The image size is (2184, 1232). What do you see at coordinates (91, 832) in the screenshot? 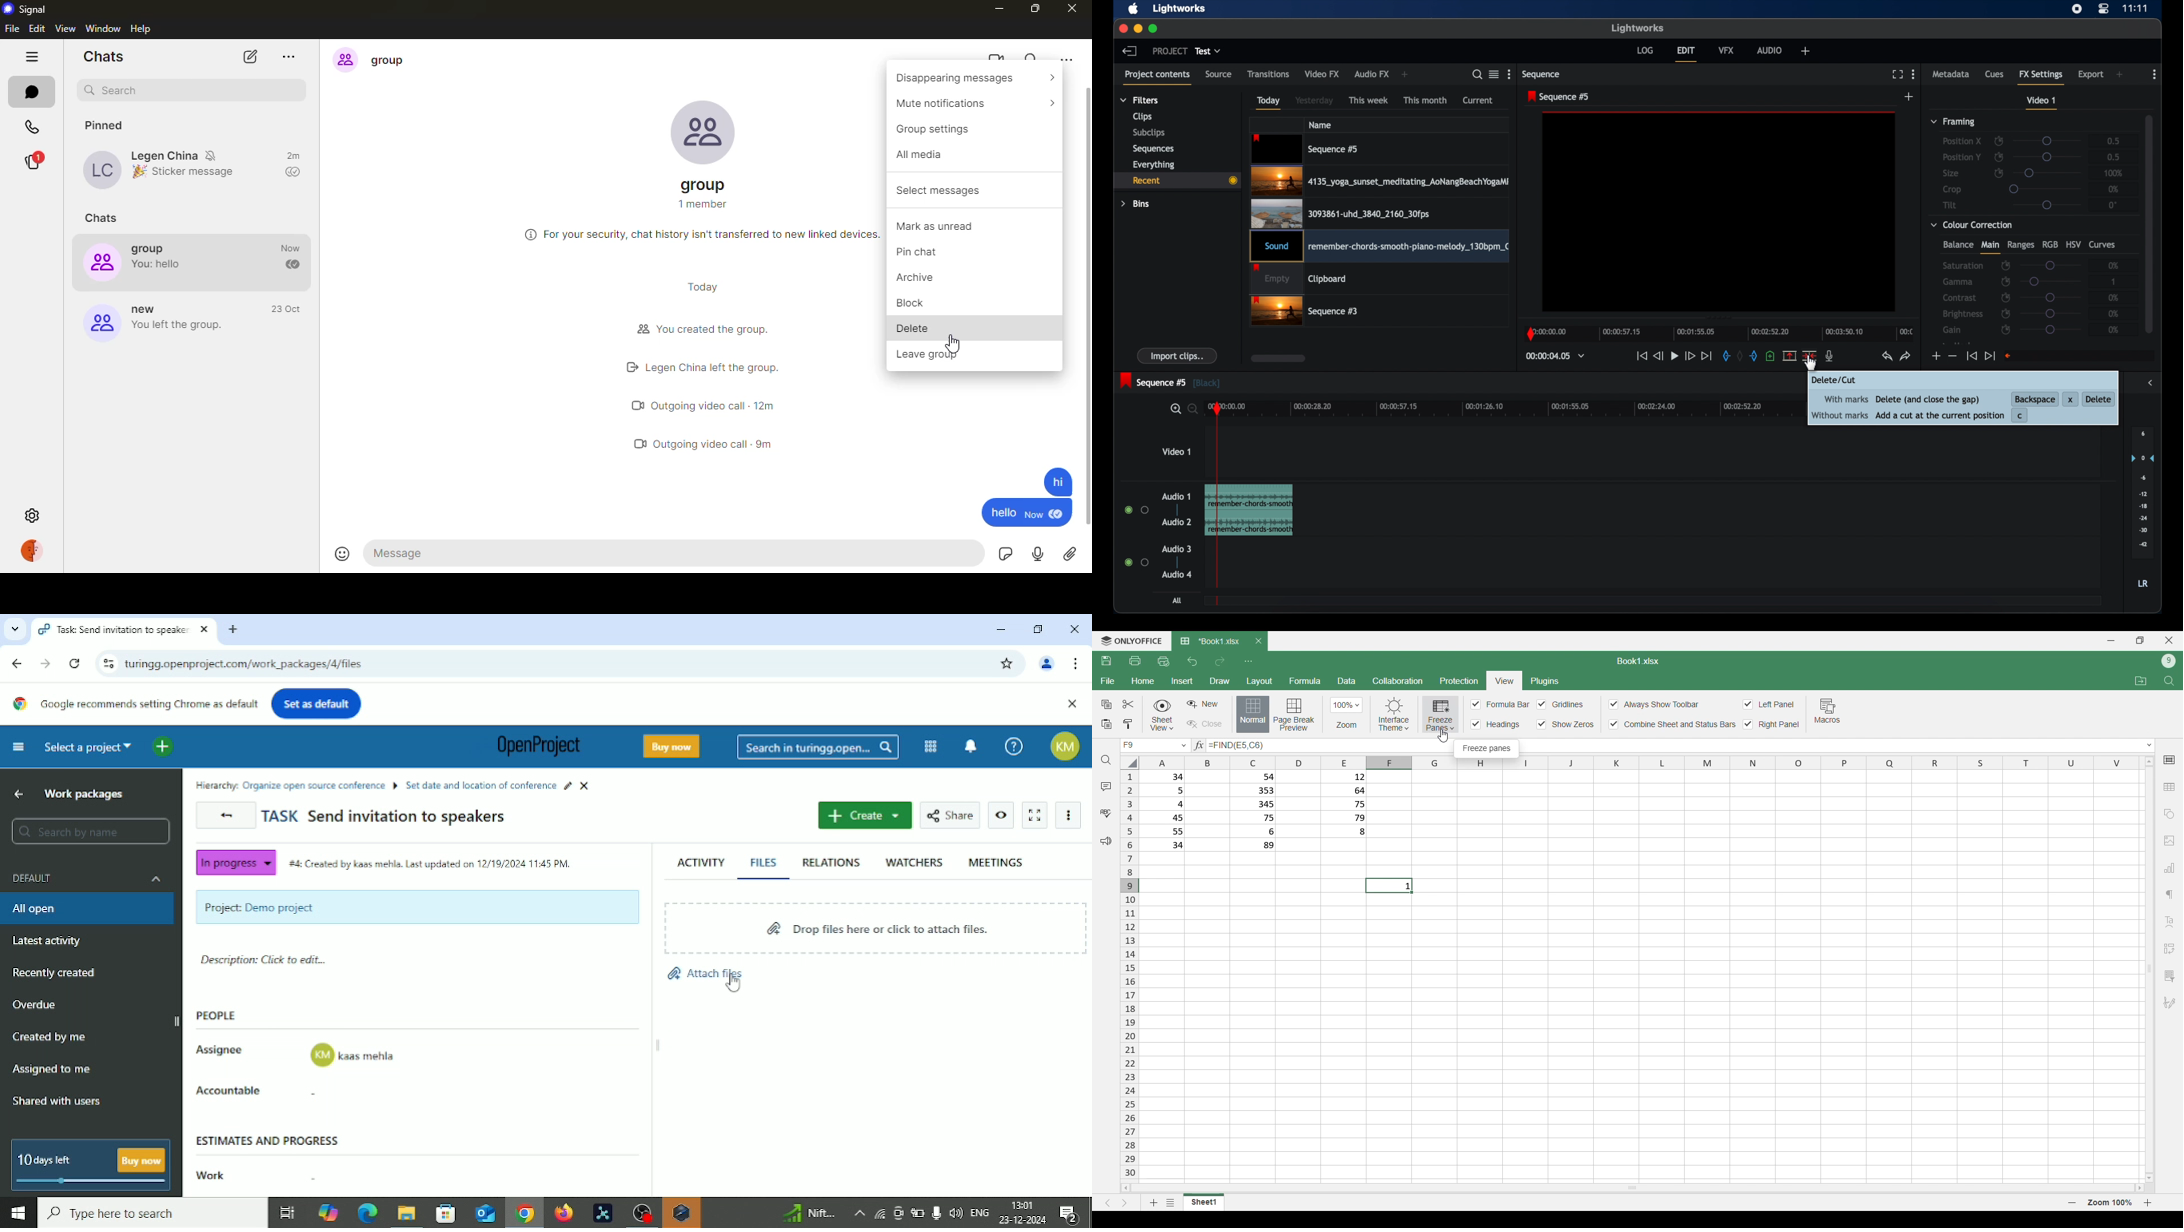
I see `Search` at bounding box center [91, 832].